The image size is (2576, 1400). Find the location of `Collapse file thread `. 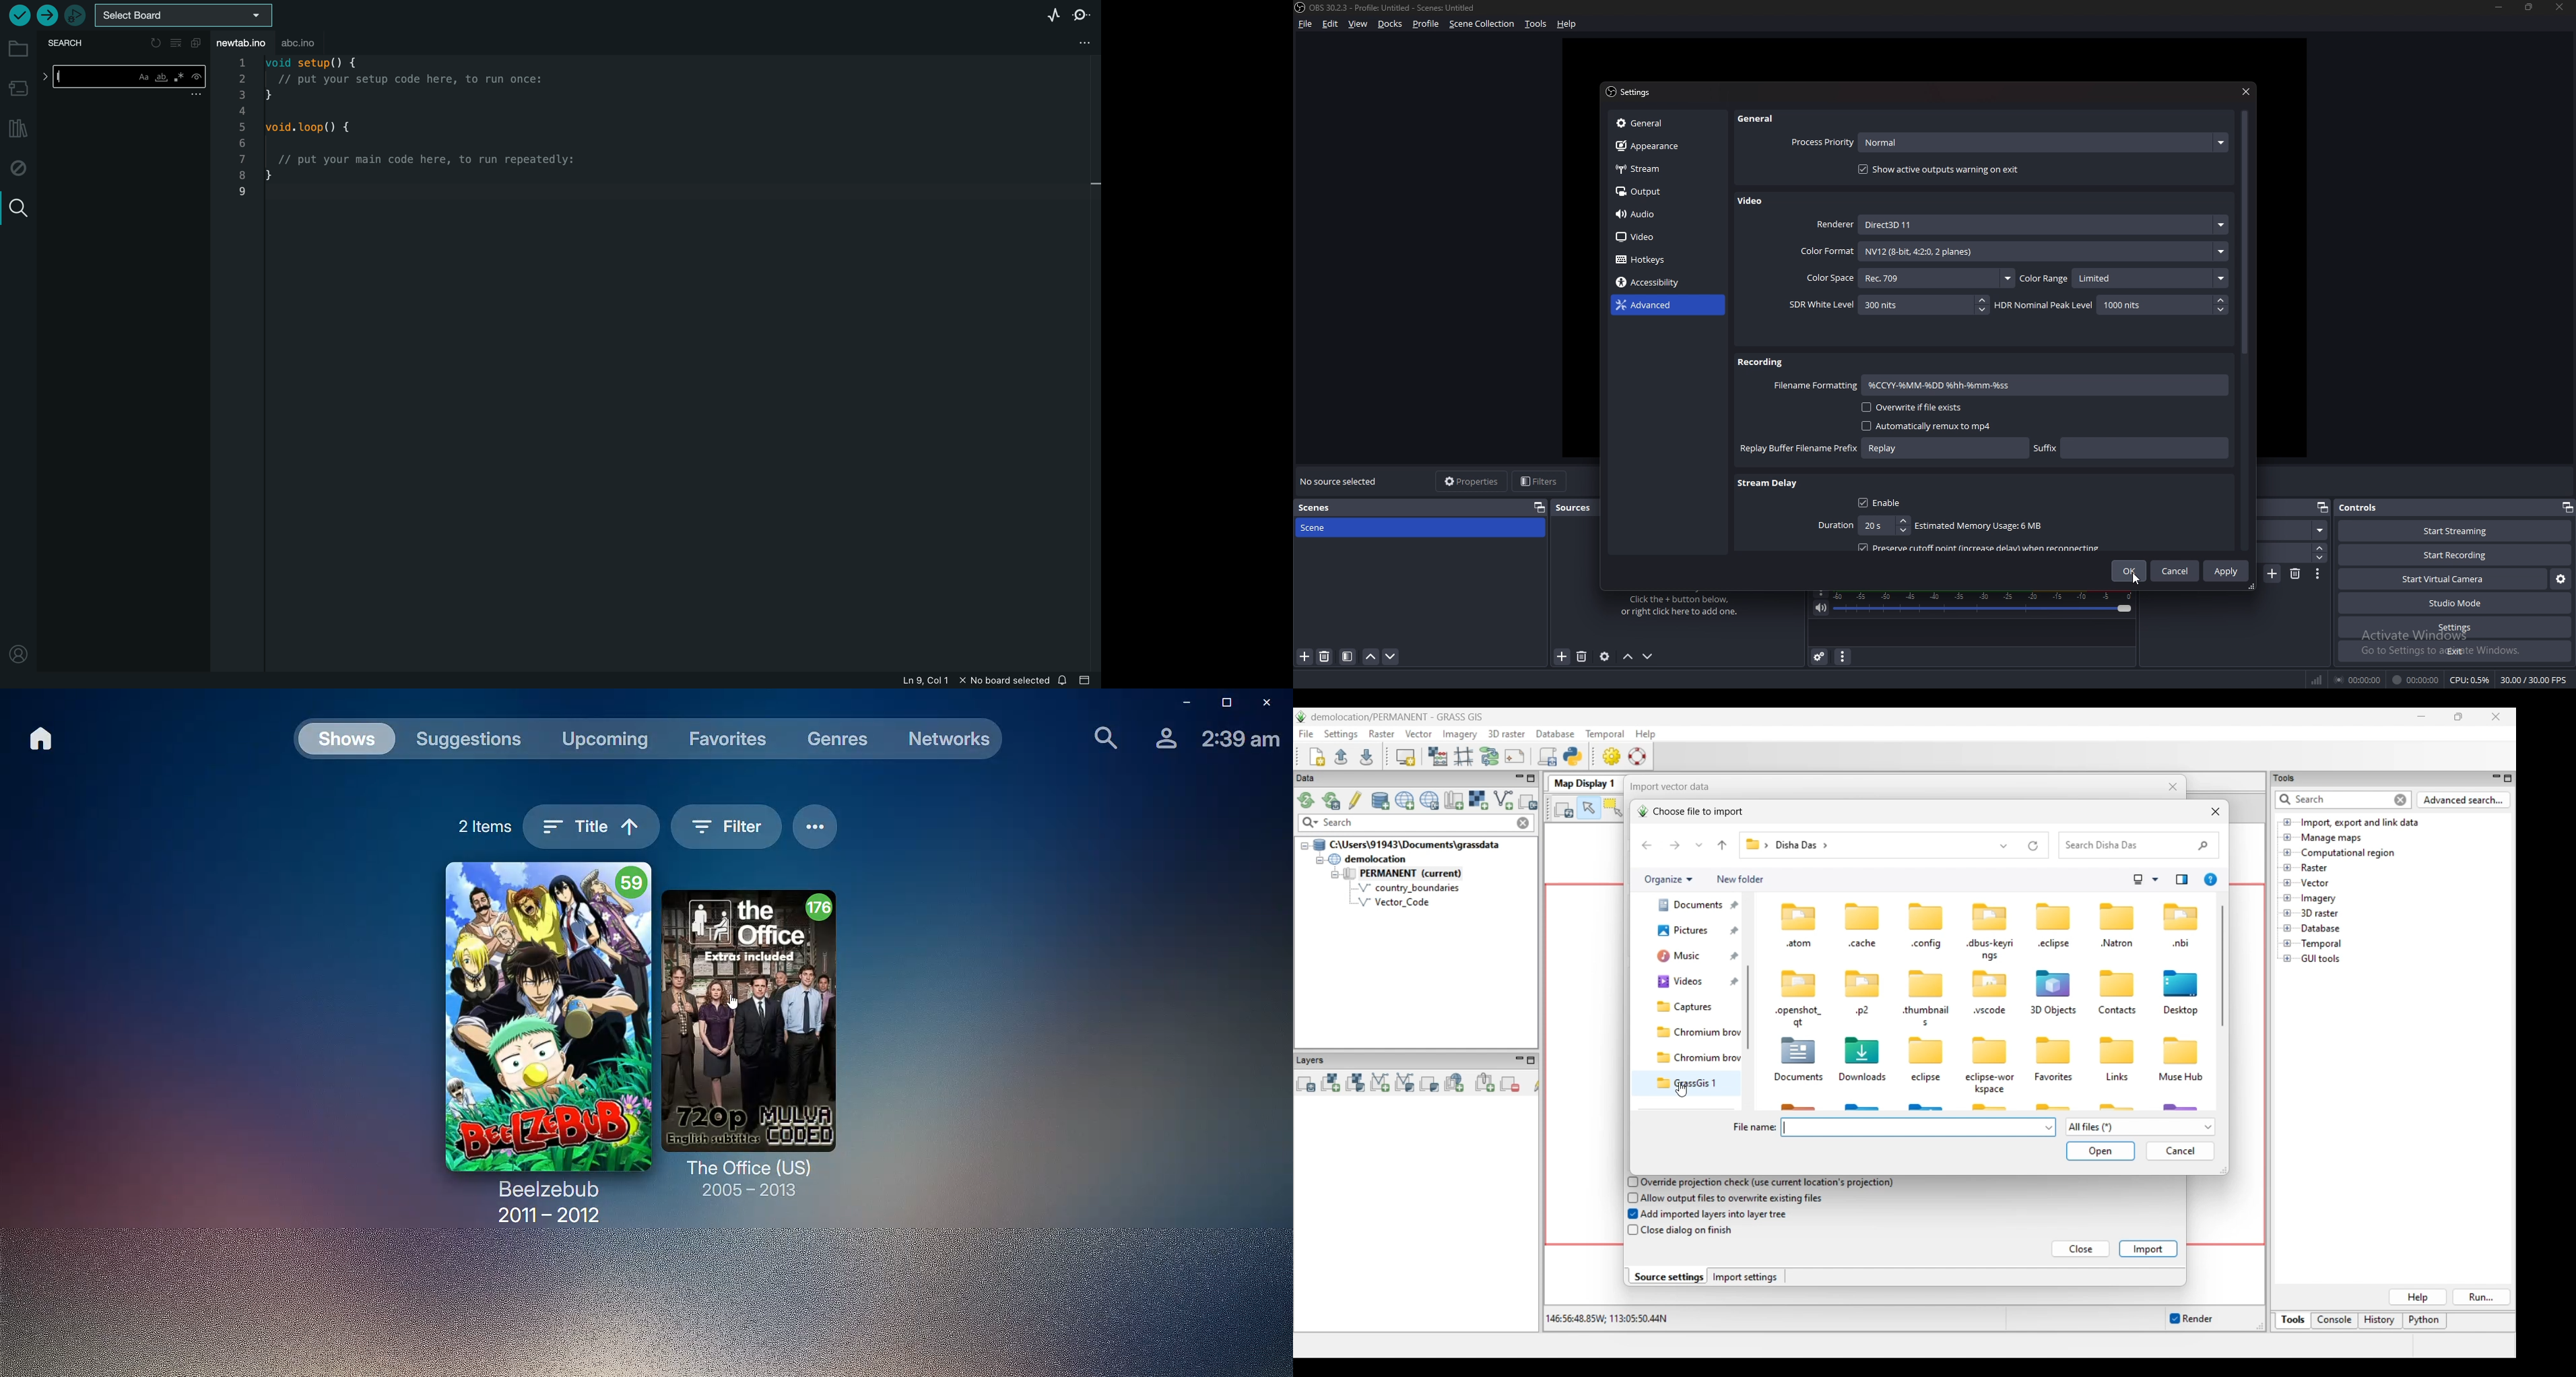

Collapse file thread  is located at coordinates (1305, 846).